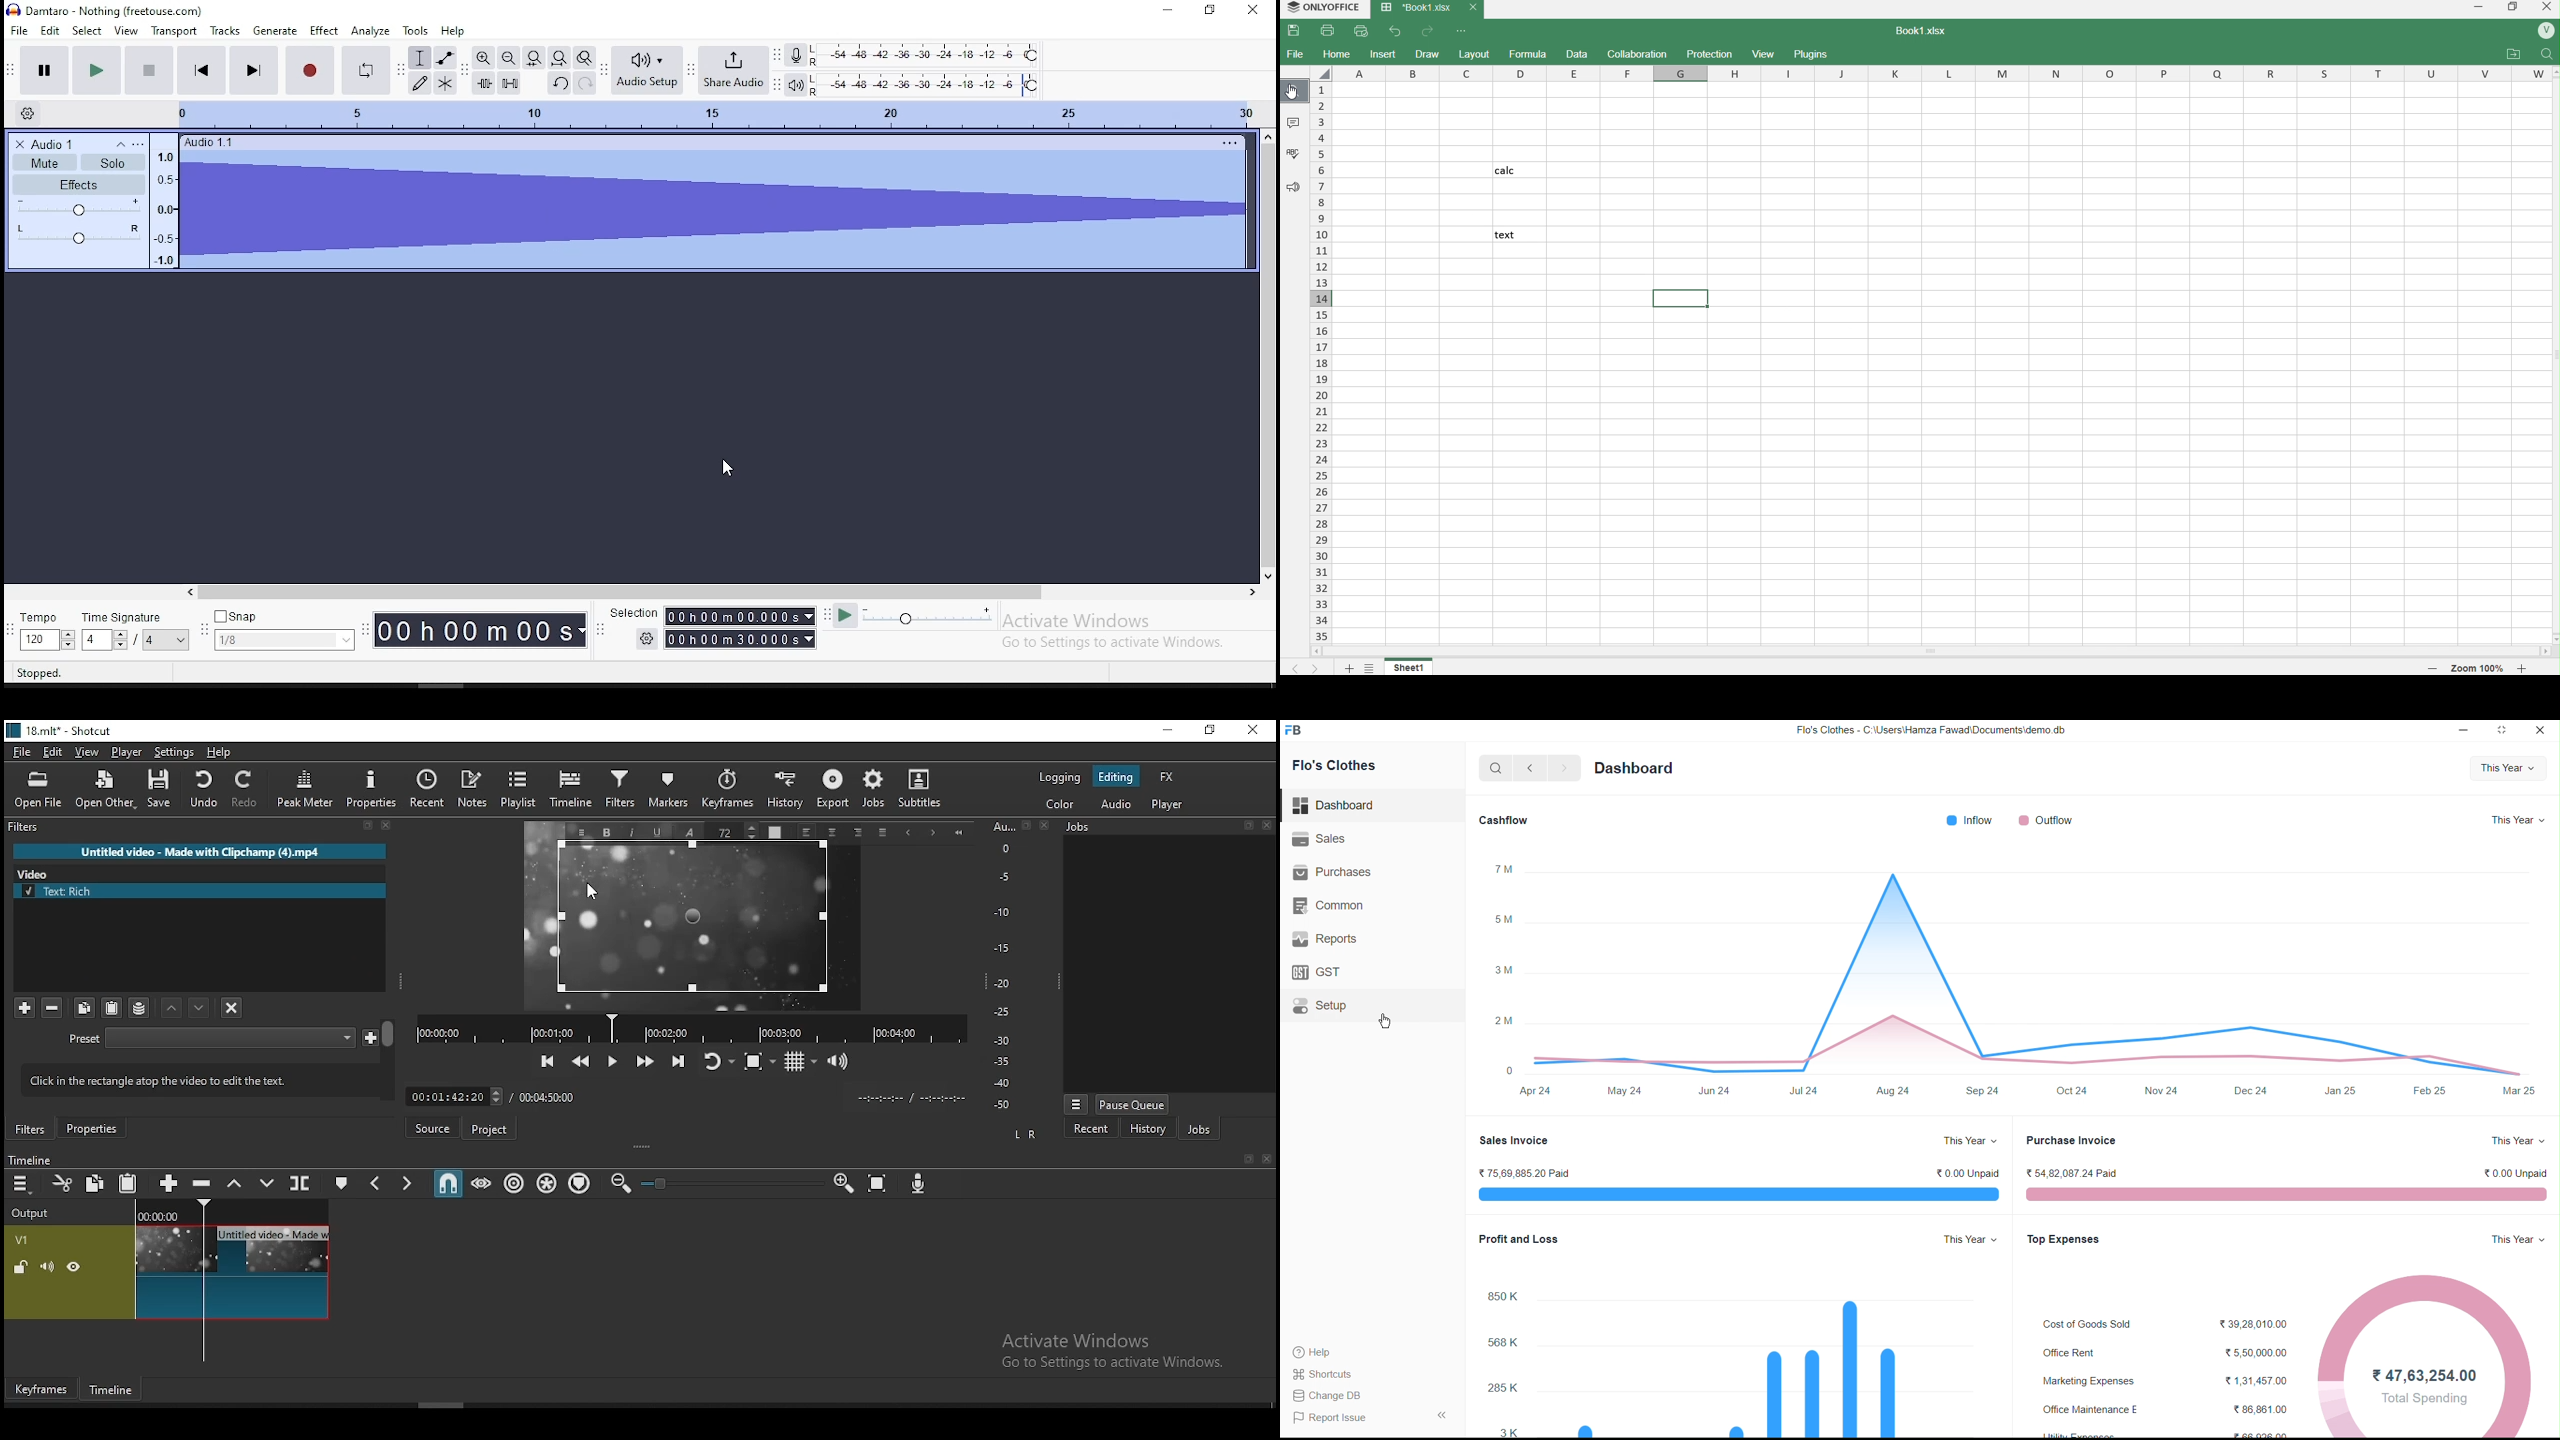  What do you see at coordinates (2545, 9) in the screenshot?
I see `close` at bounding box center [2545, 9].